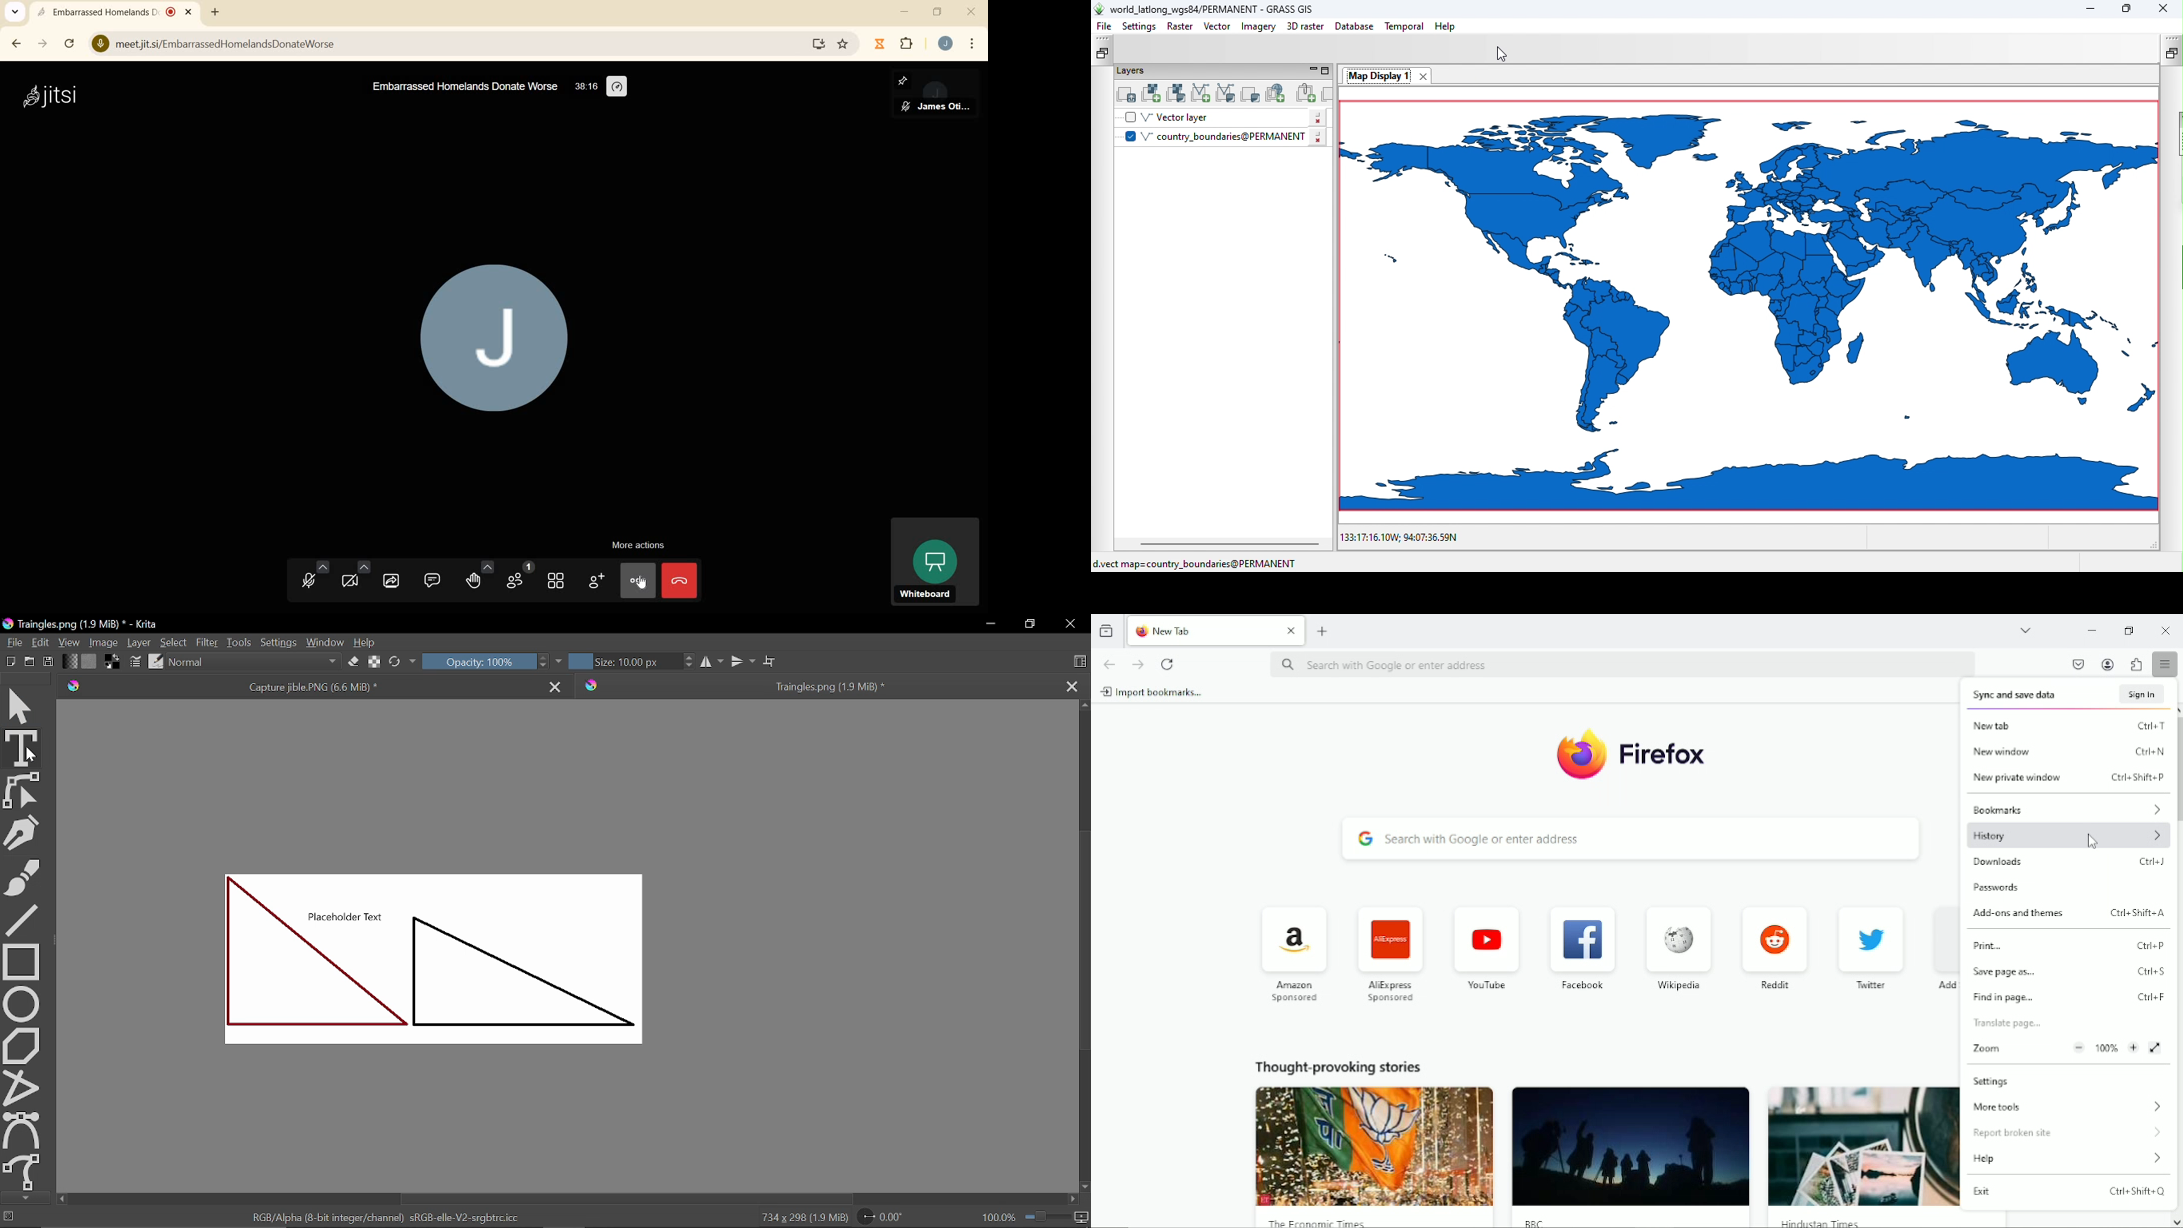  I want to click on more actions, so click(638, 580).